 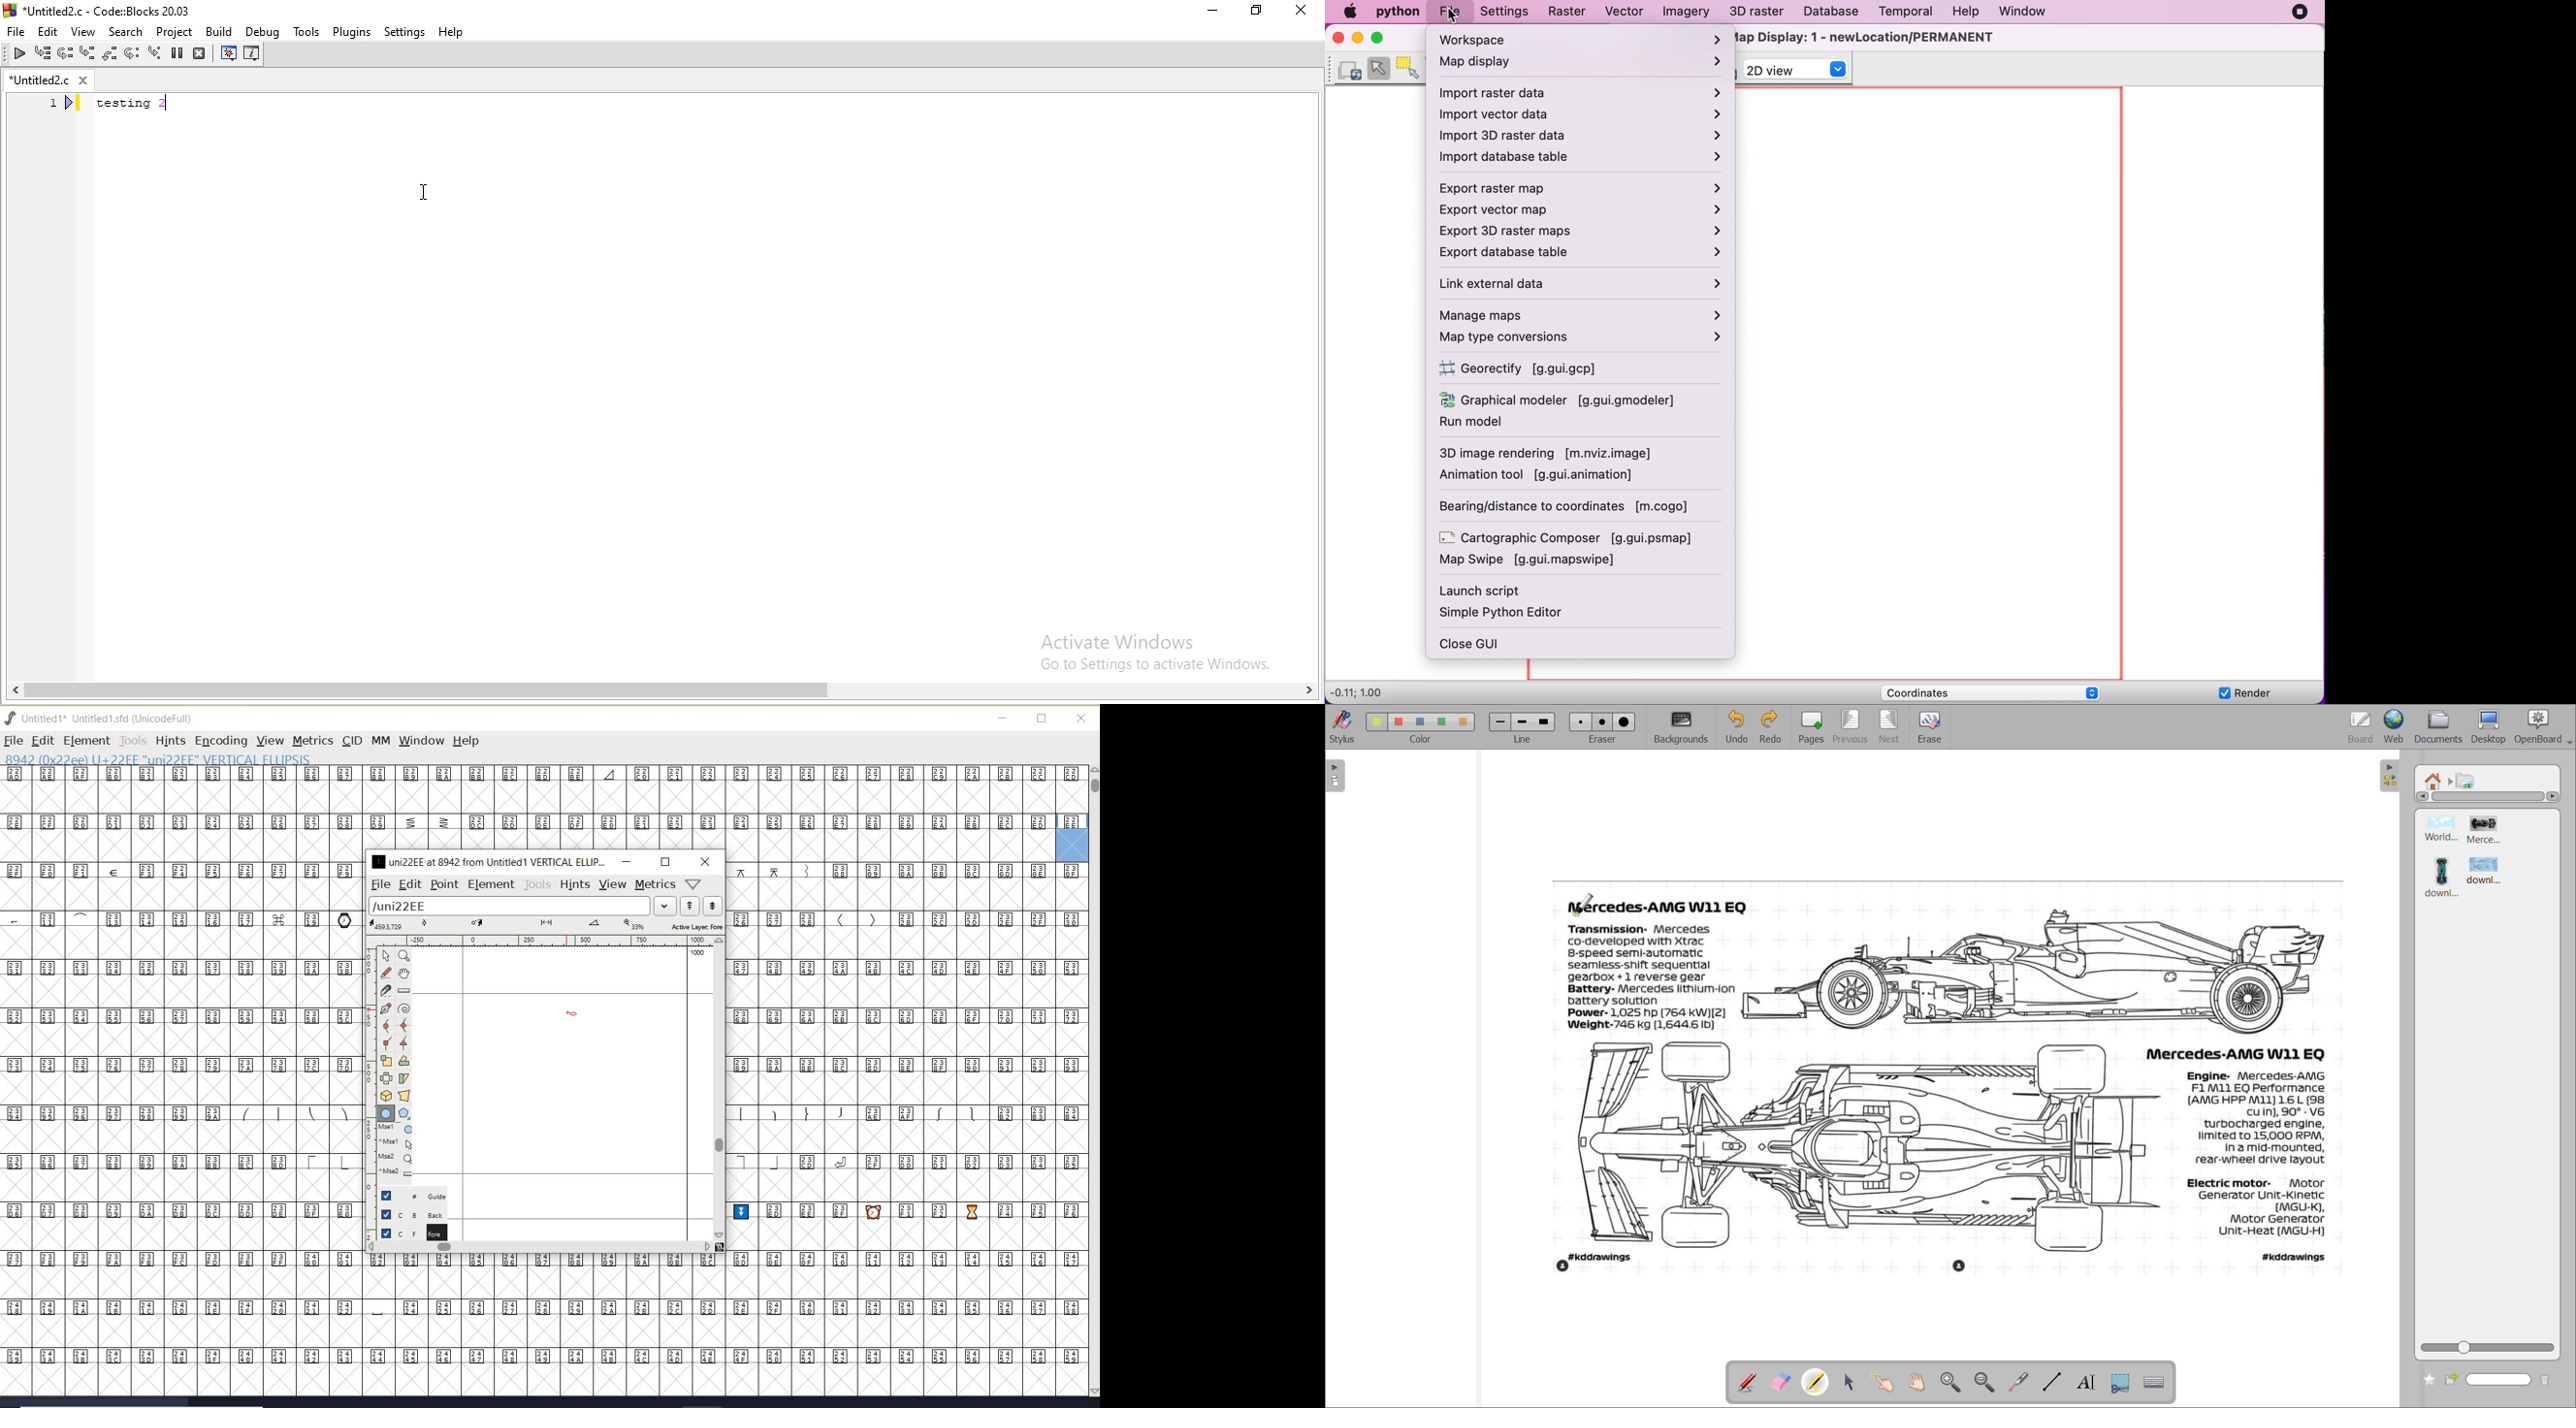 What do you see at coordinates (388, 1043) in the screenshot?
I see `add a corner point` at bounding box center [388, 1043].